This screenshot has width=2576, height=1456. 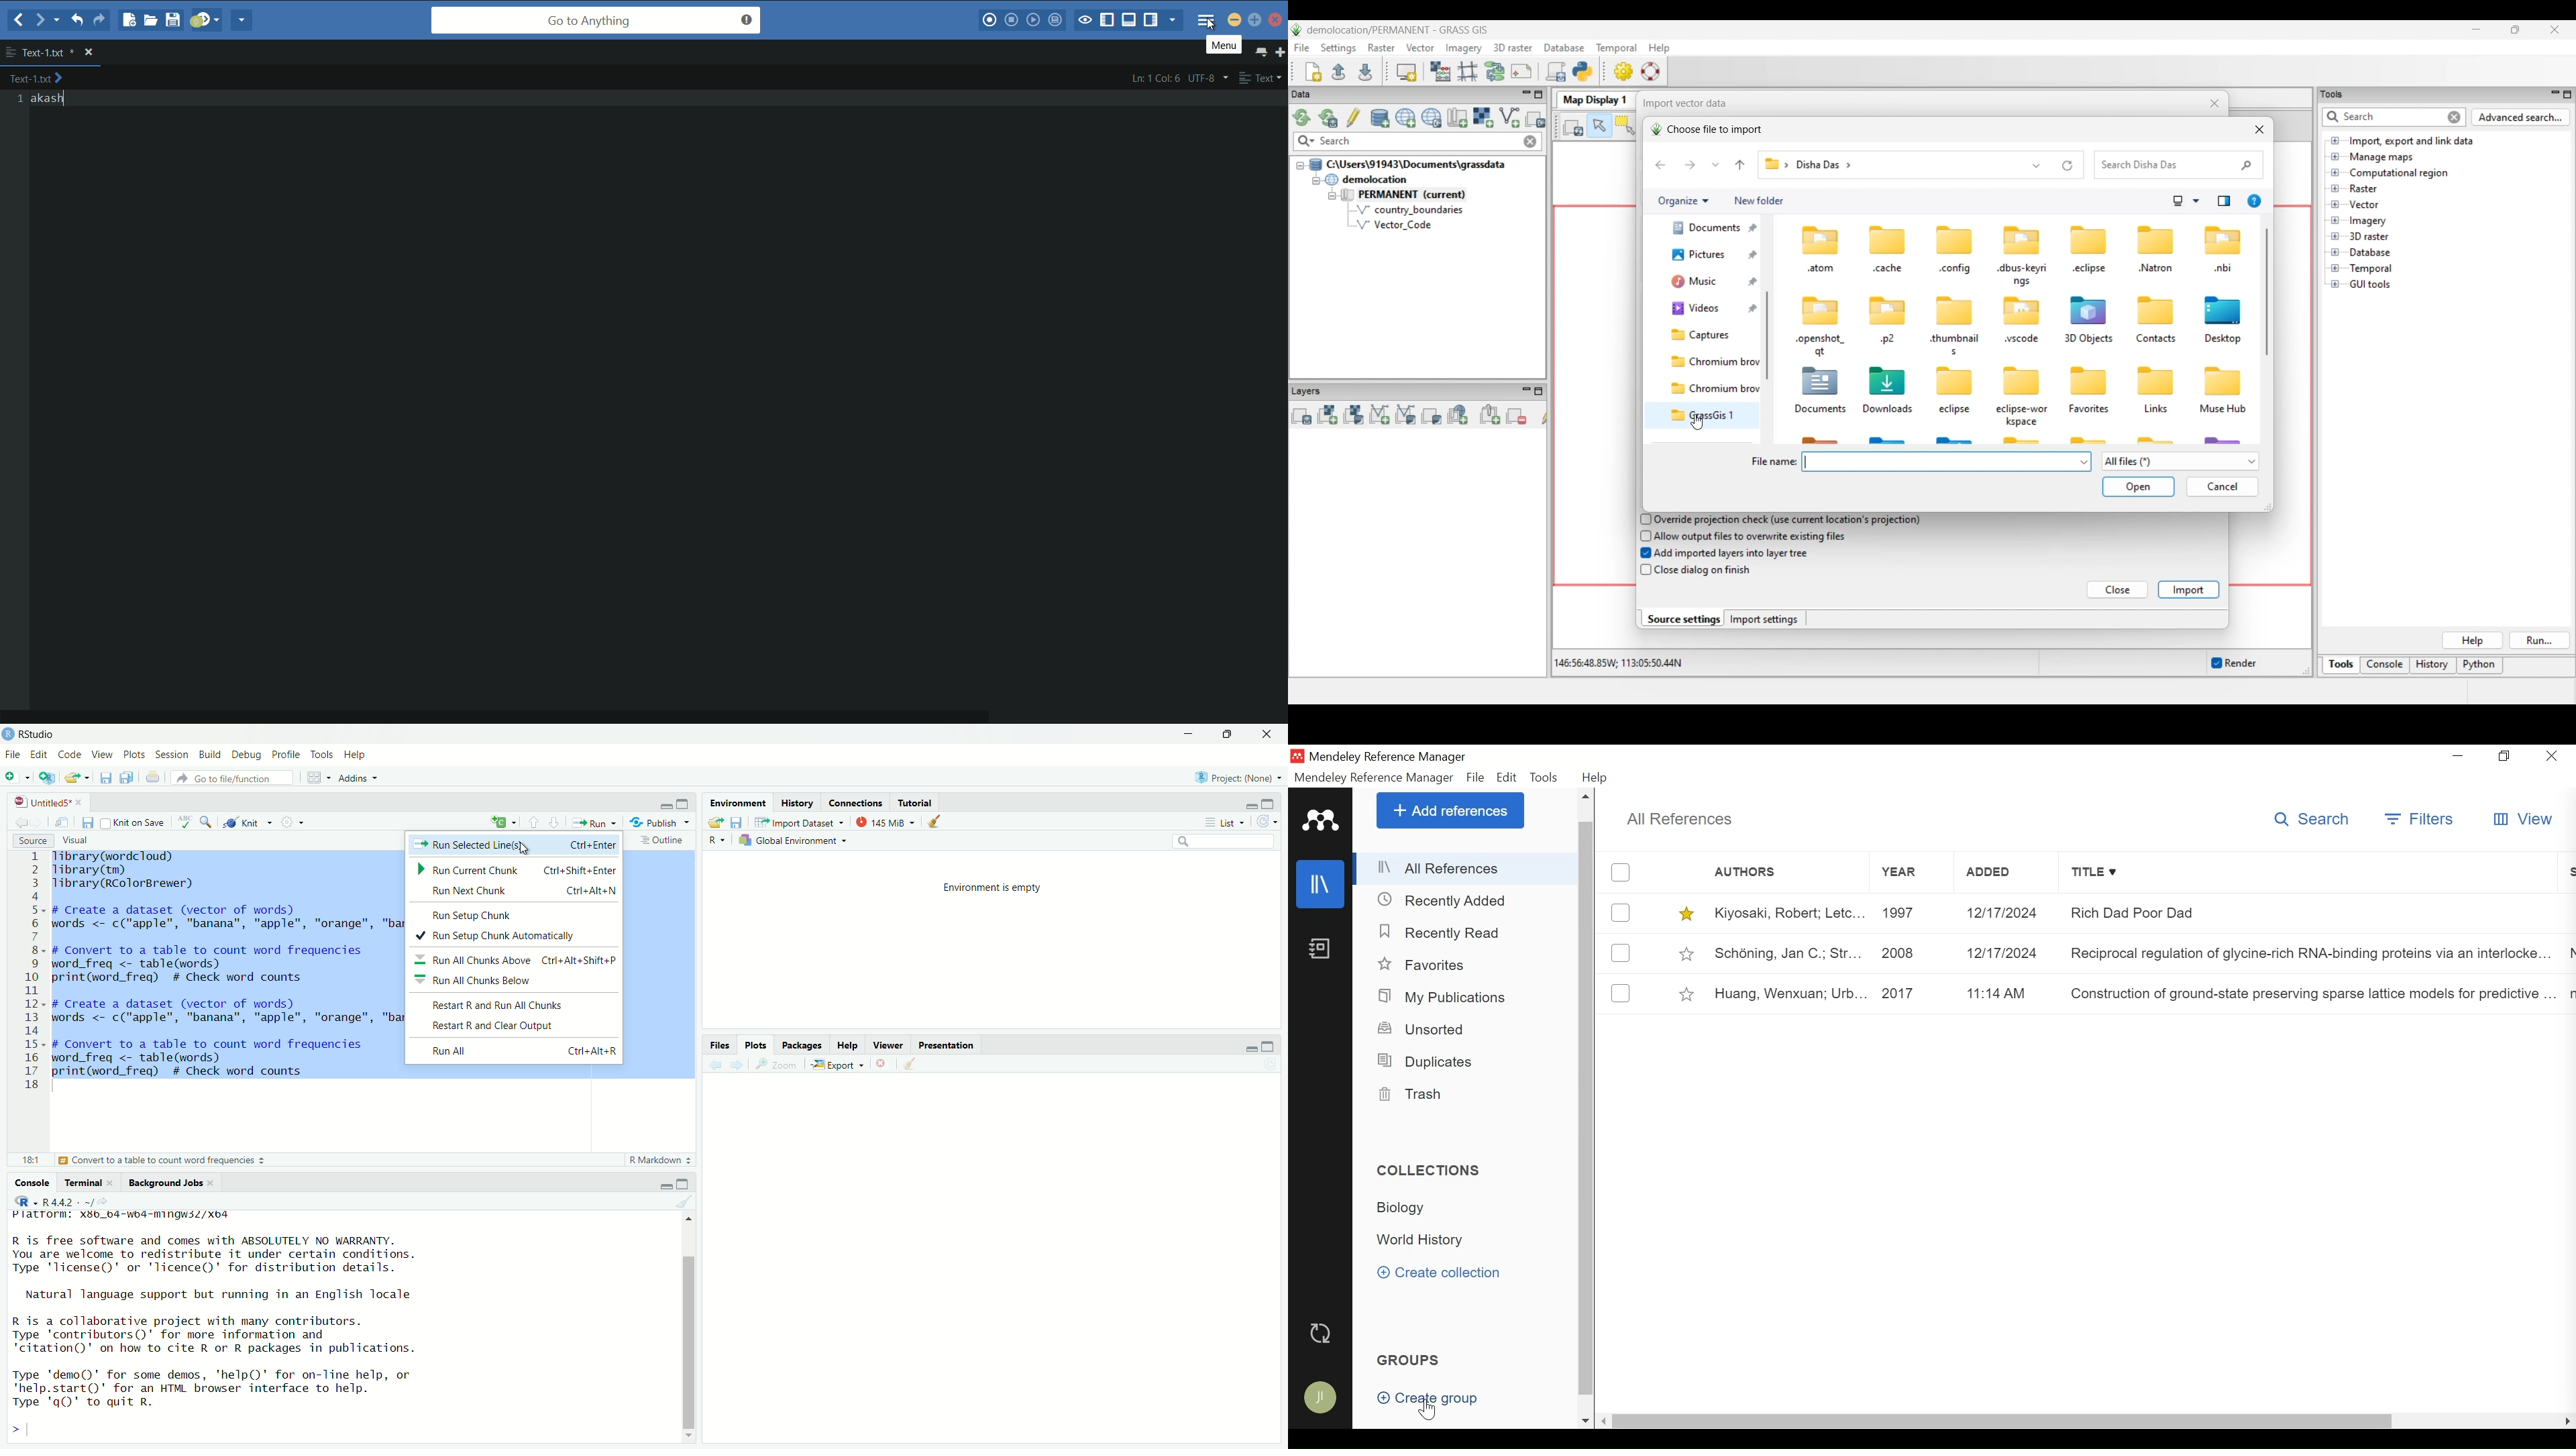 I want to click on Presentation, so click(x=946, y=1044).